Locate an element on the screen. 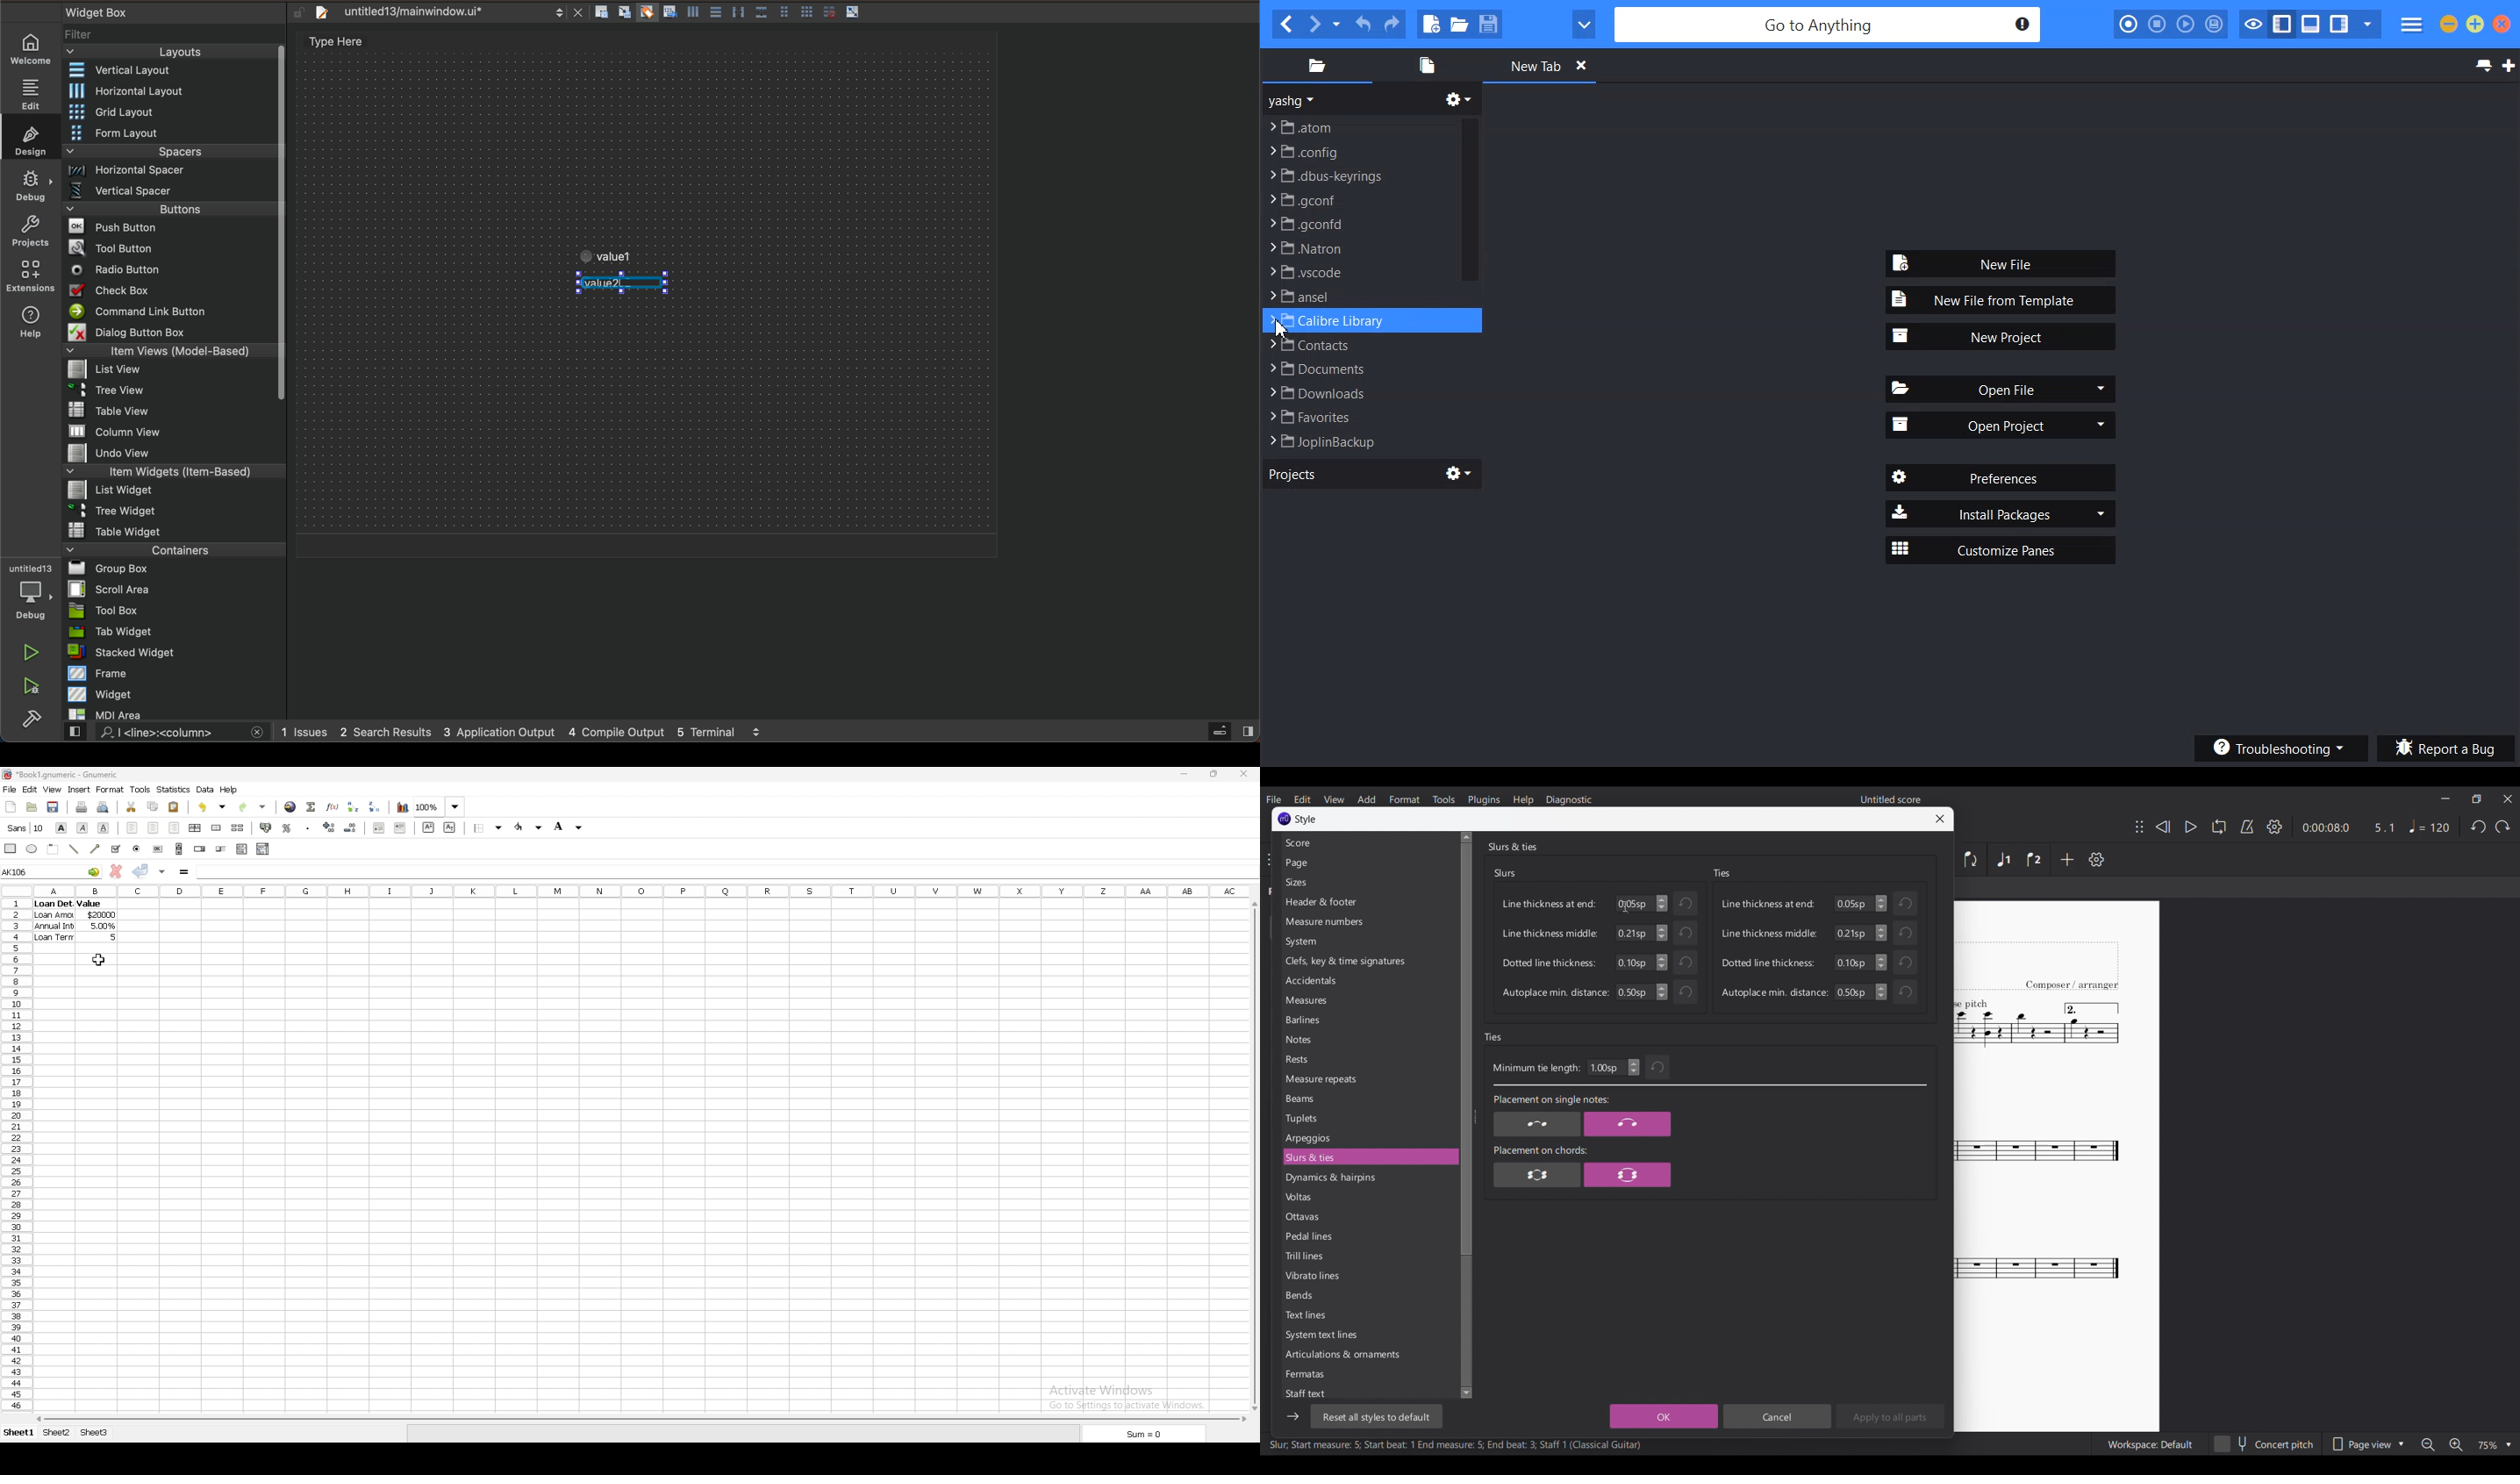 The height and width of the screenshot is (1484, 2520). format is located at coordinates (111, 789).